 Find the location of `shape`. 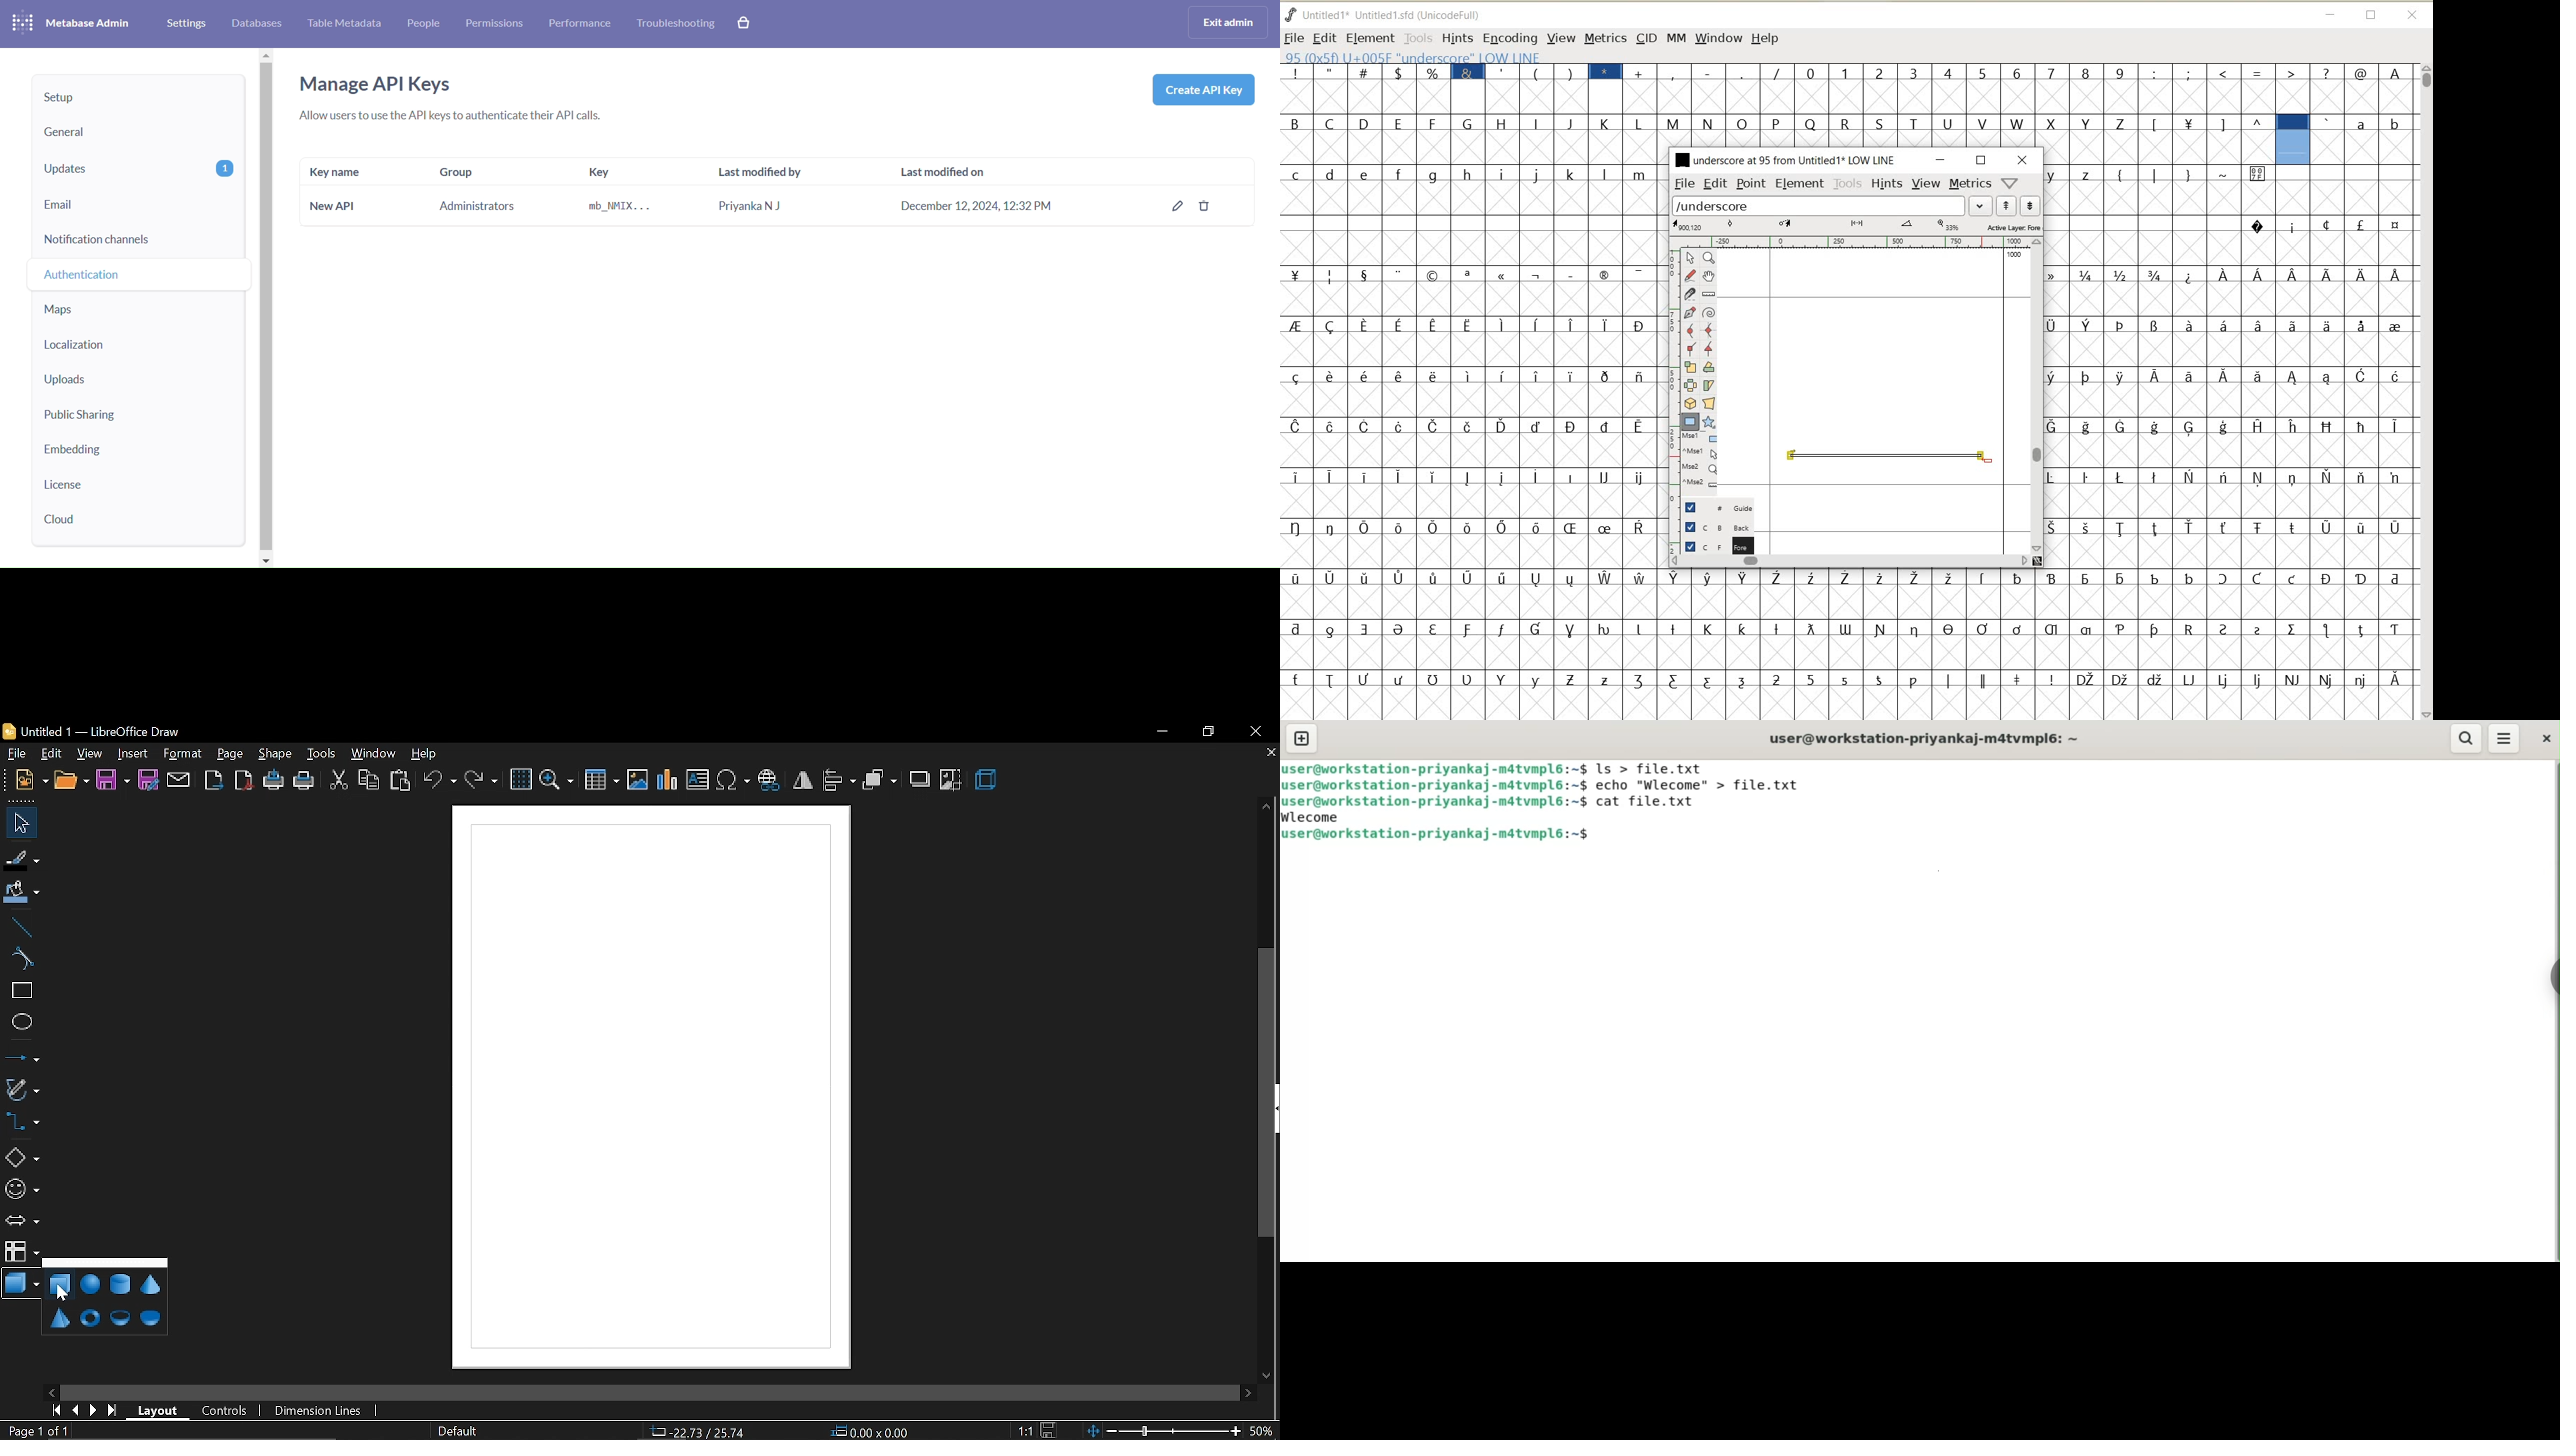

shape is located at coordinates (276, 754).